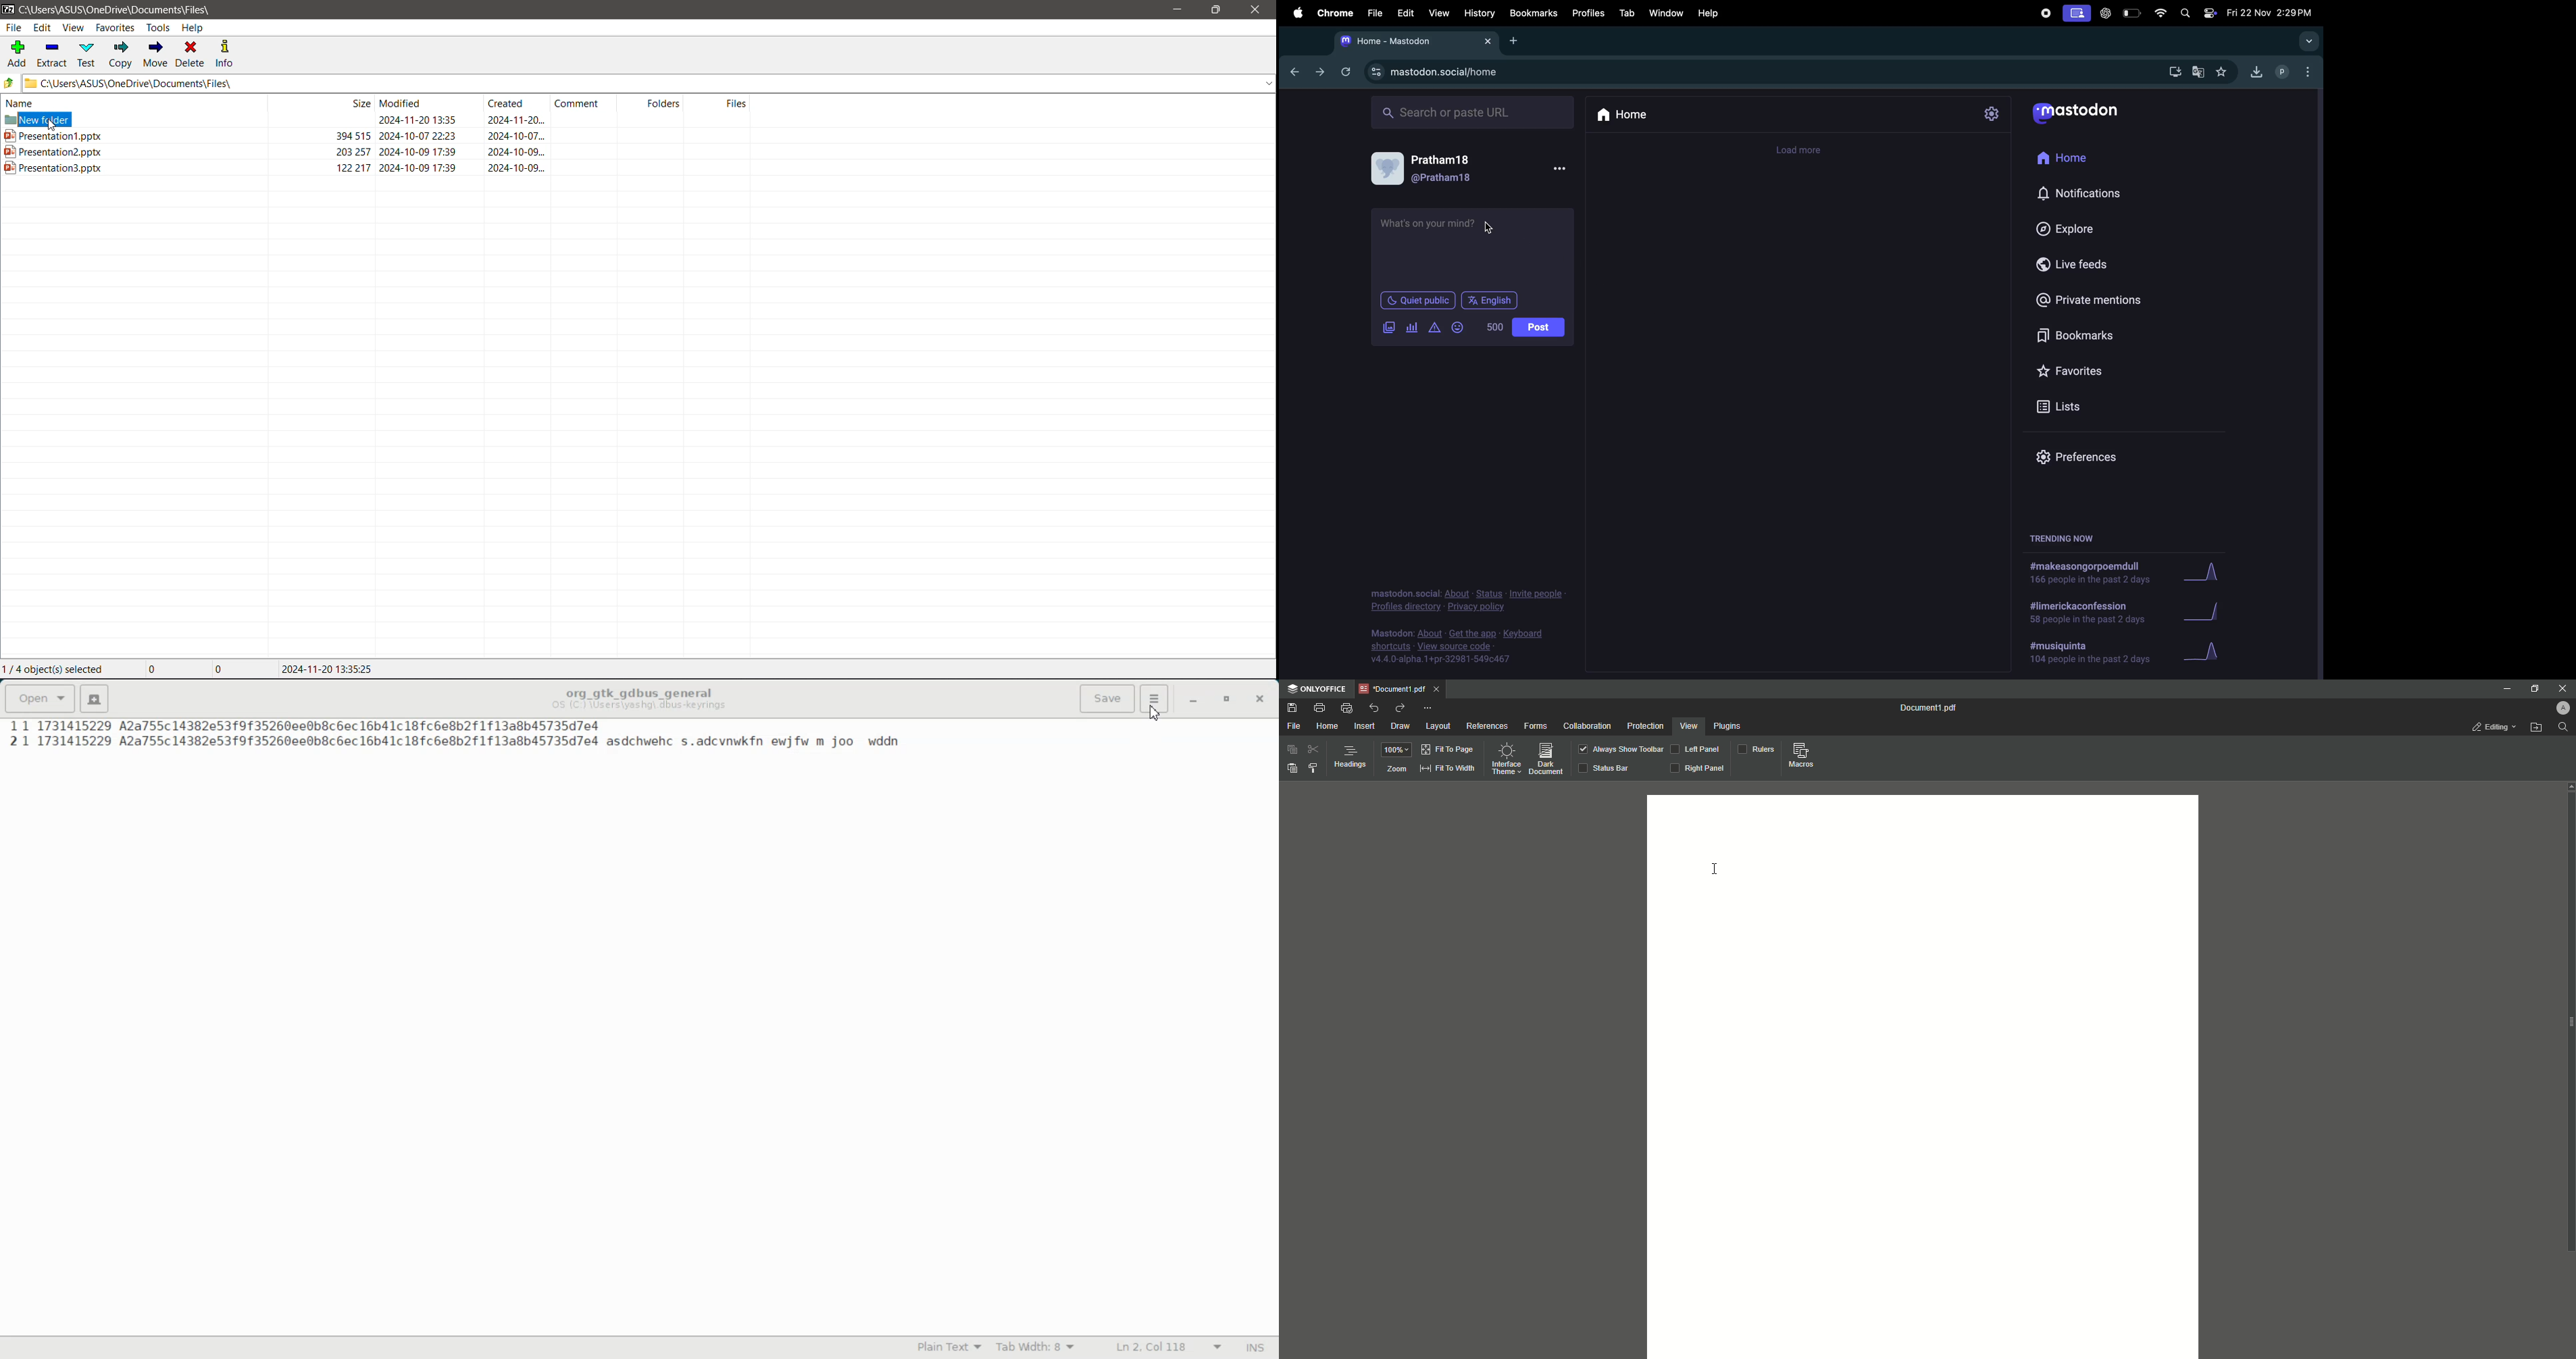 The width and height of the screenshot is (2576, 1372). Describe the element at coordinates (226, 53) in the screenshot. I see `Info` at that location.